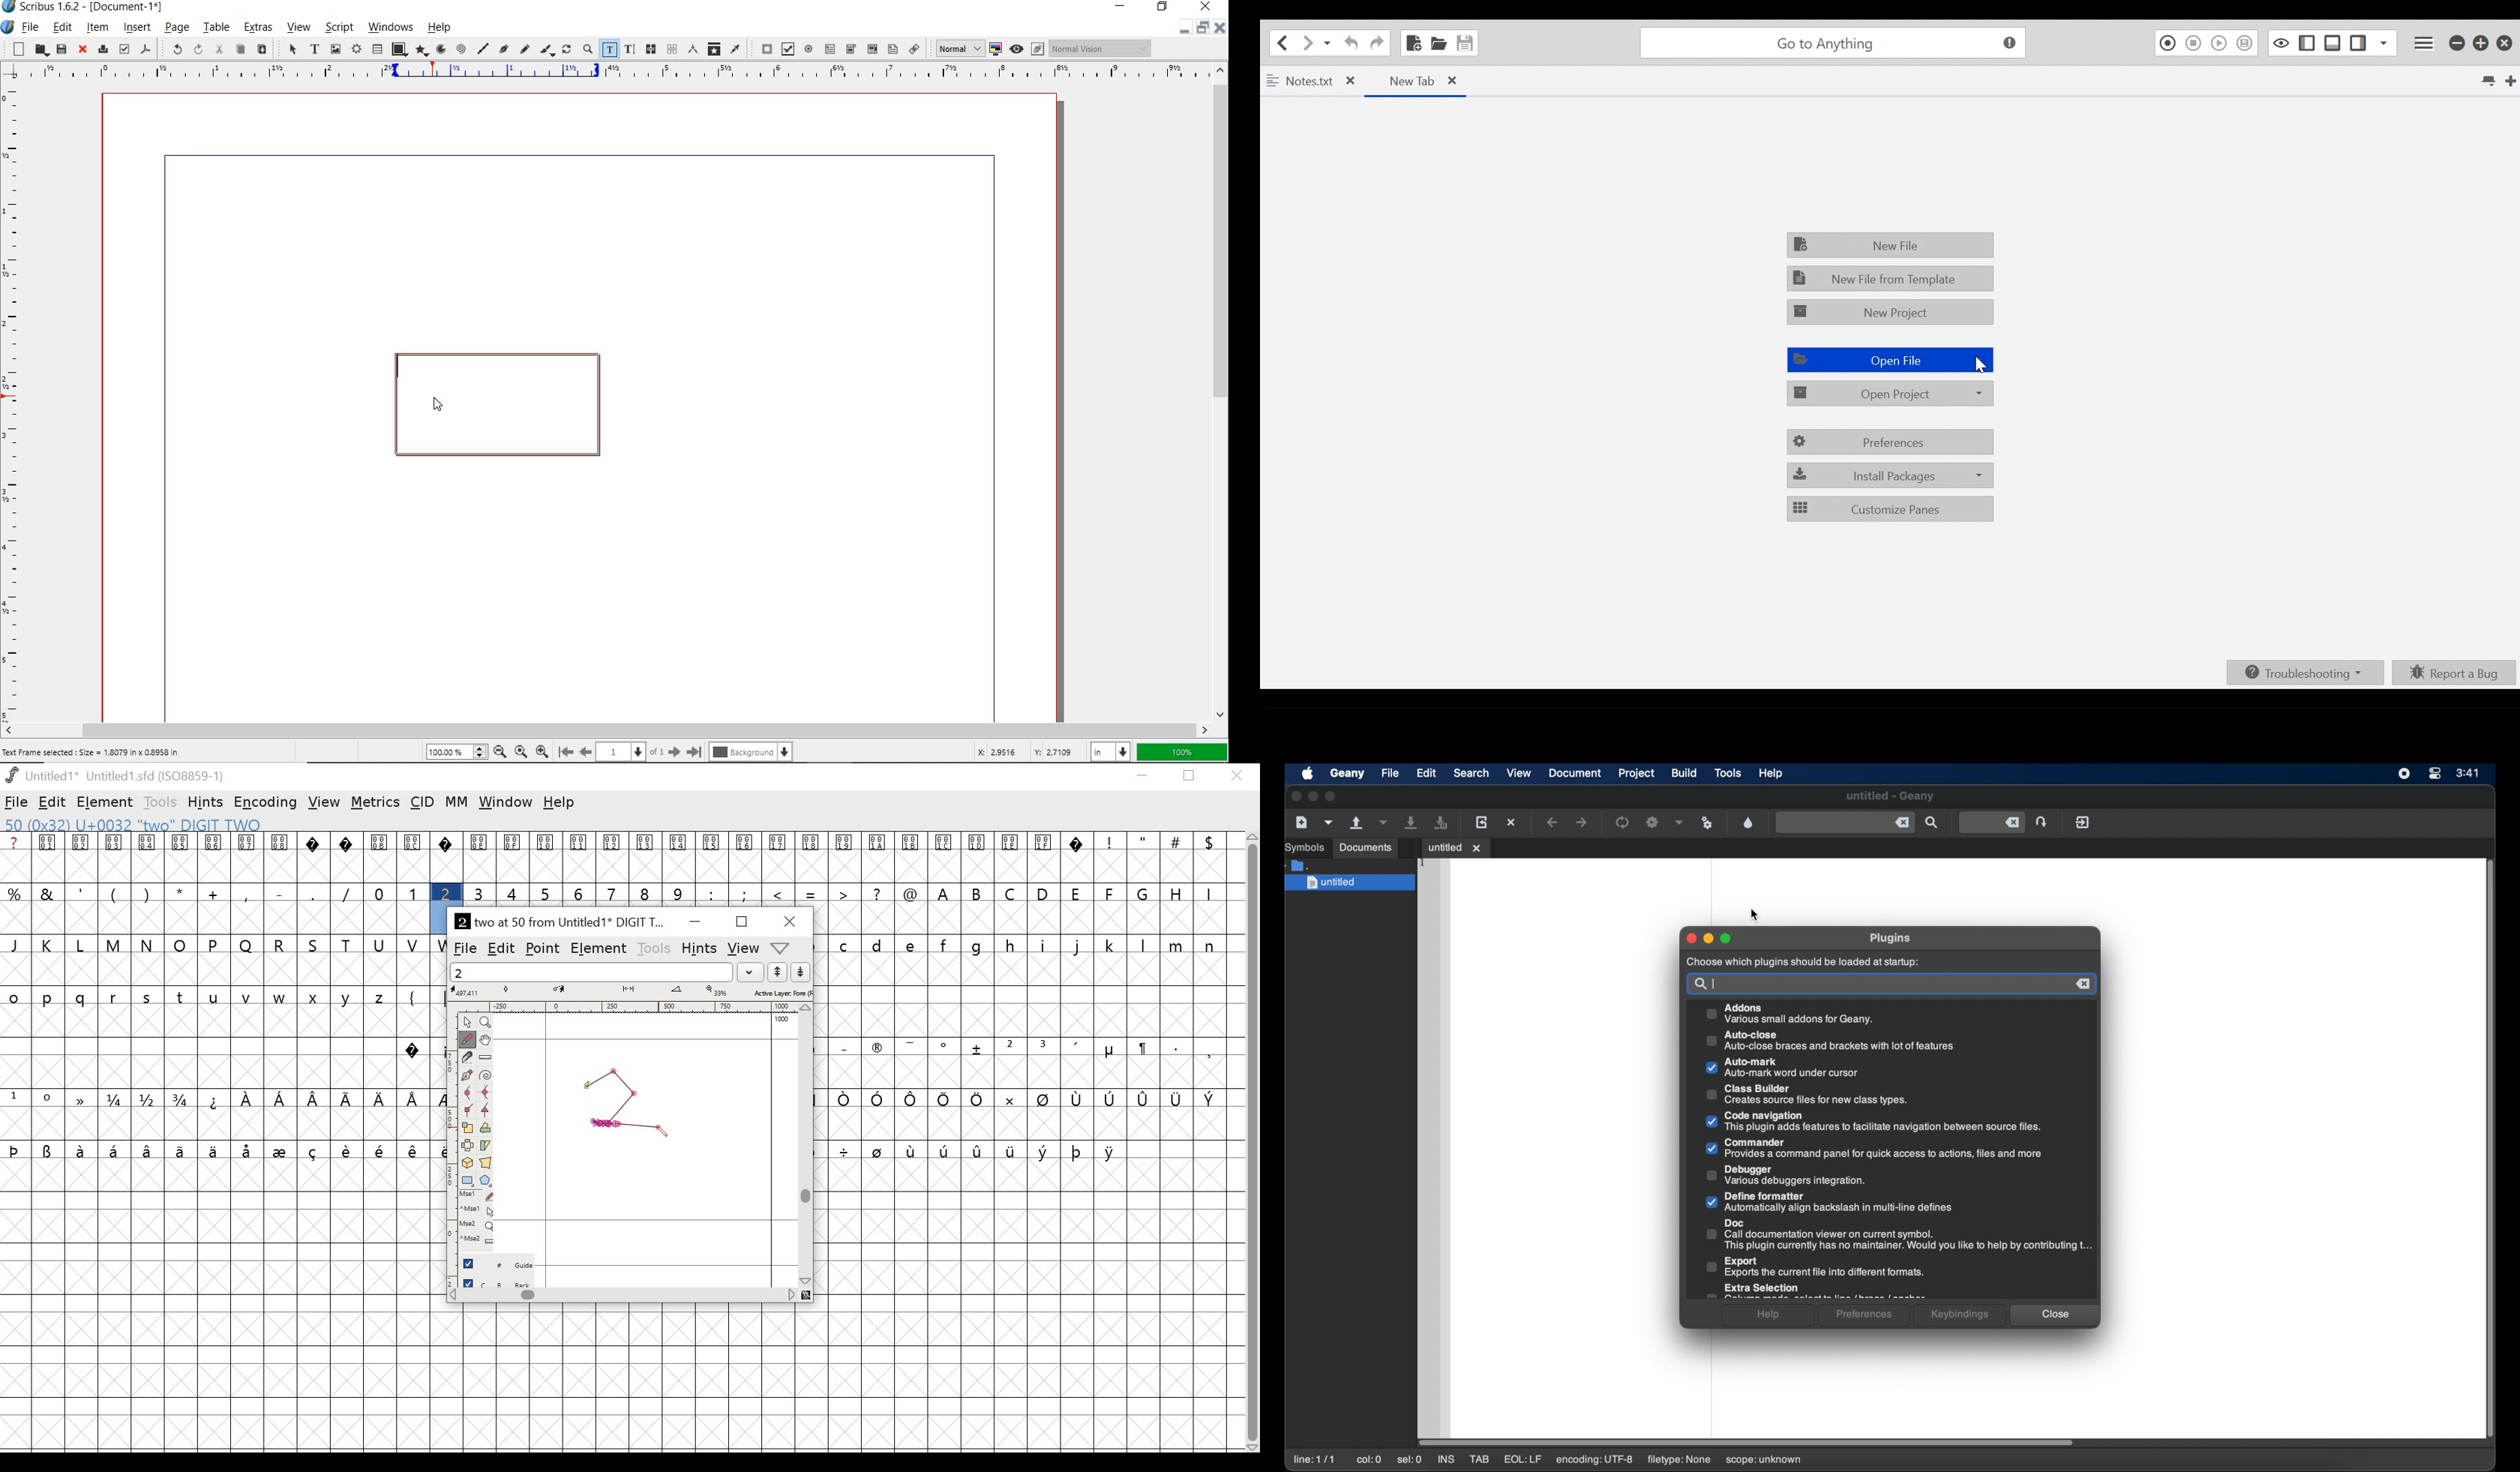 Image resolution: width=2520 pixels, height=1484 pixels. What do you see at coordinates (1828, 1203) in the screenshot?
I see `define formatter` at bounding box center [1828, 1203].